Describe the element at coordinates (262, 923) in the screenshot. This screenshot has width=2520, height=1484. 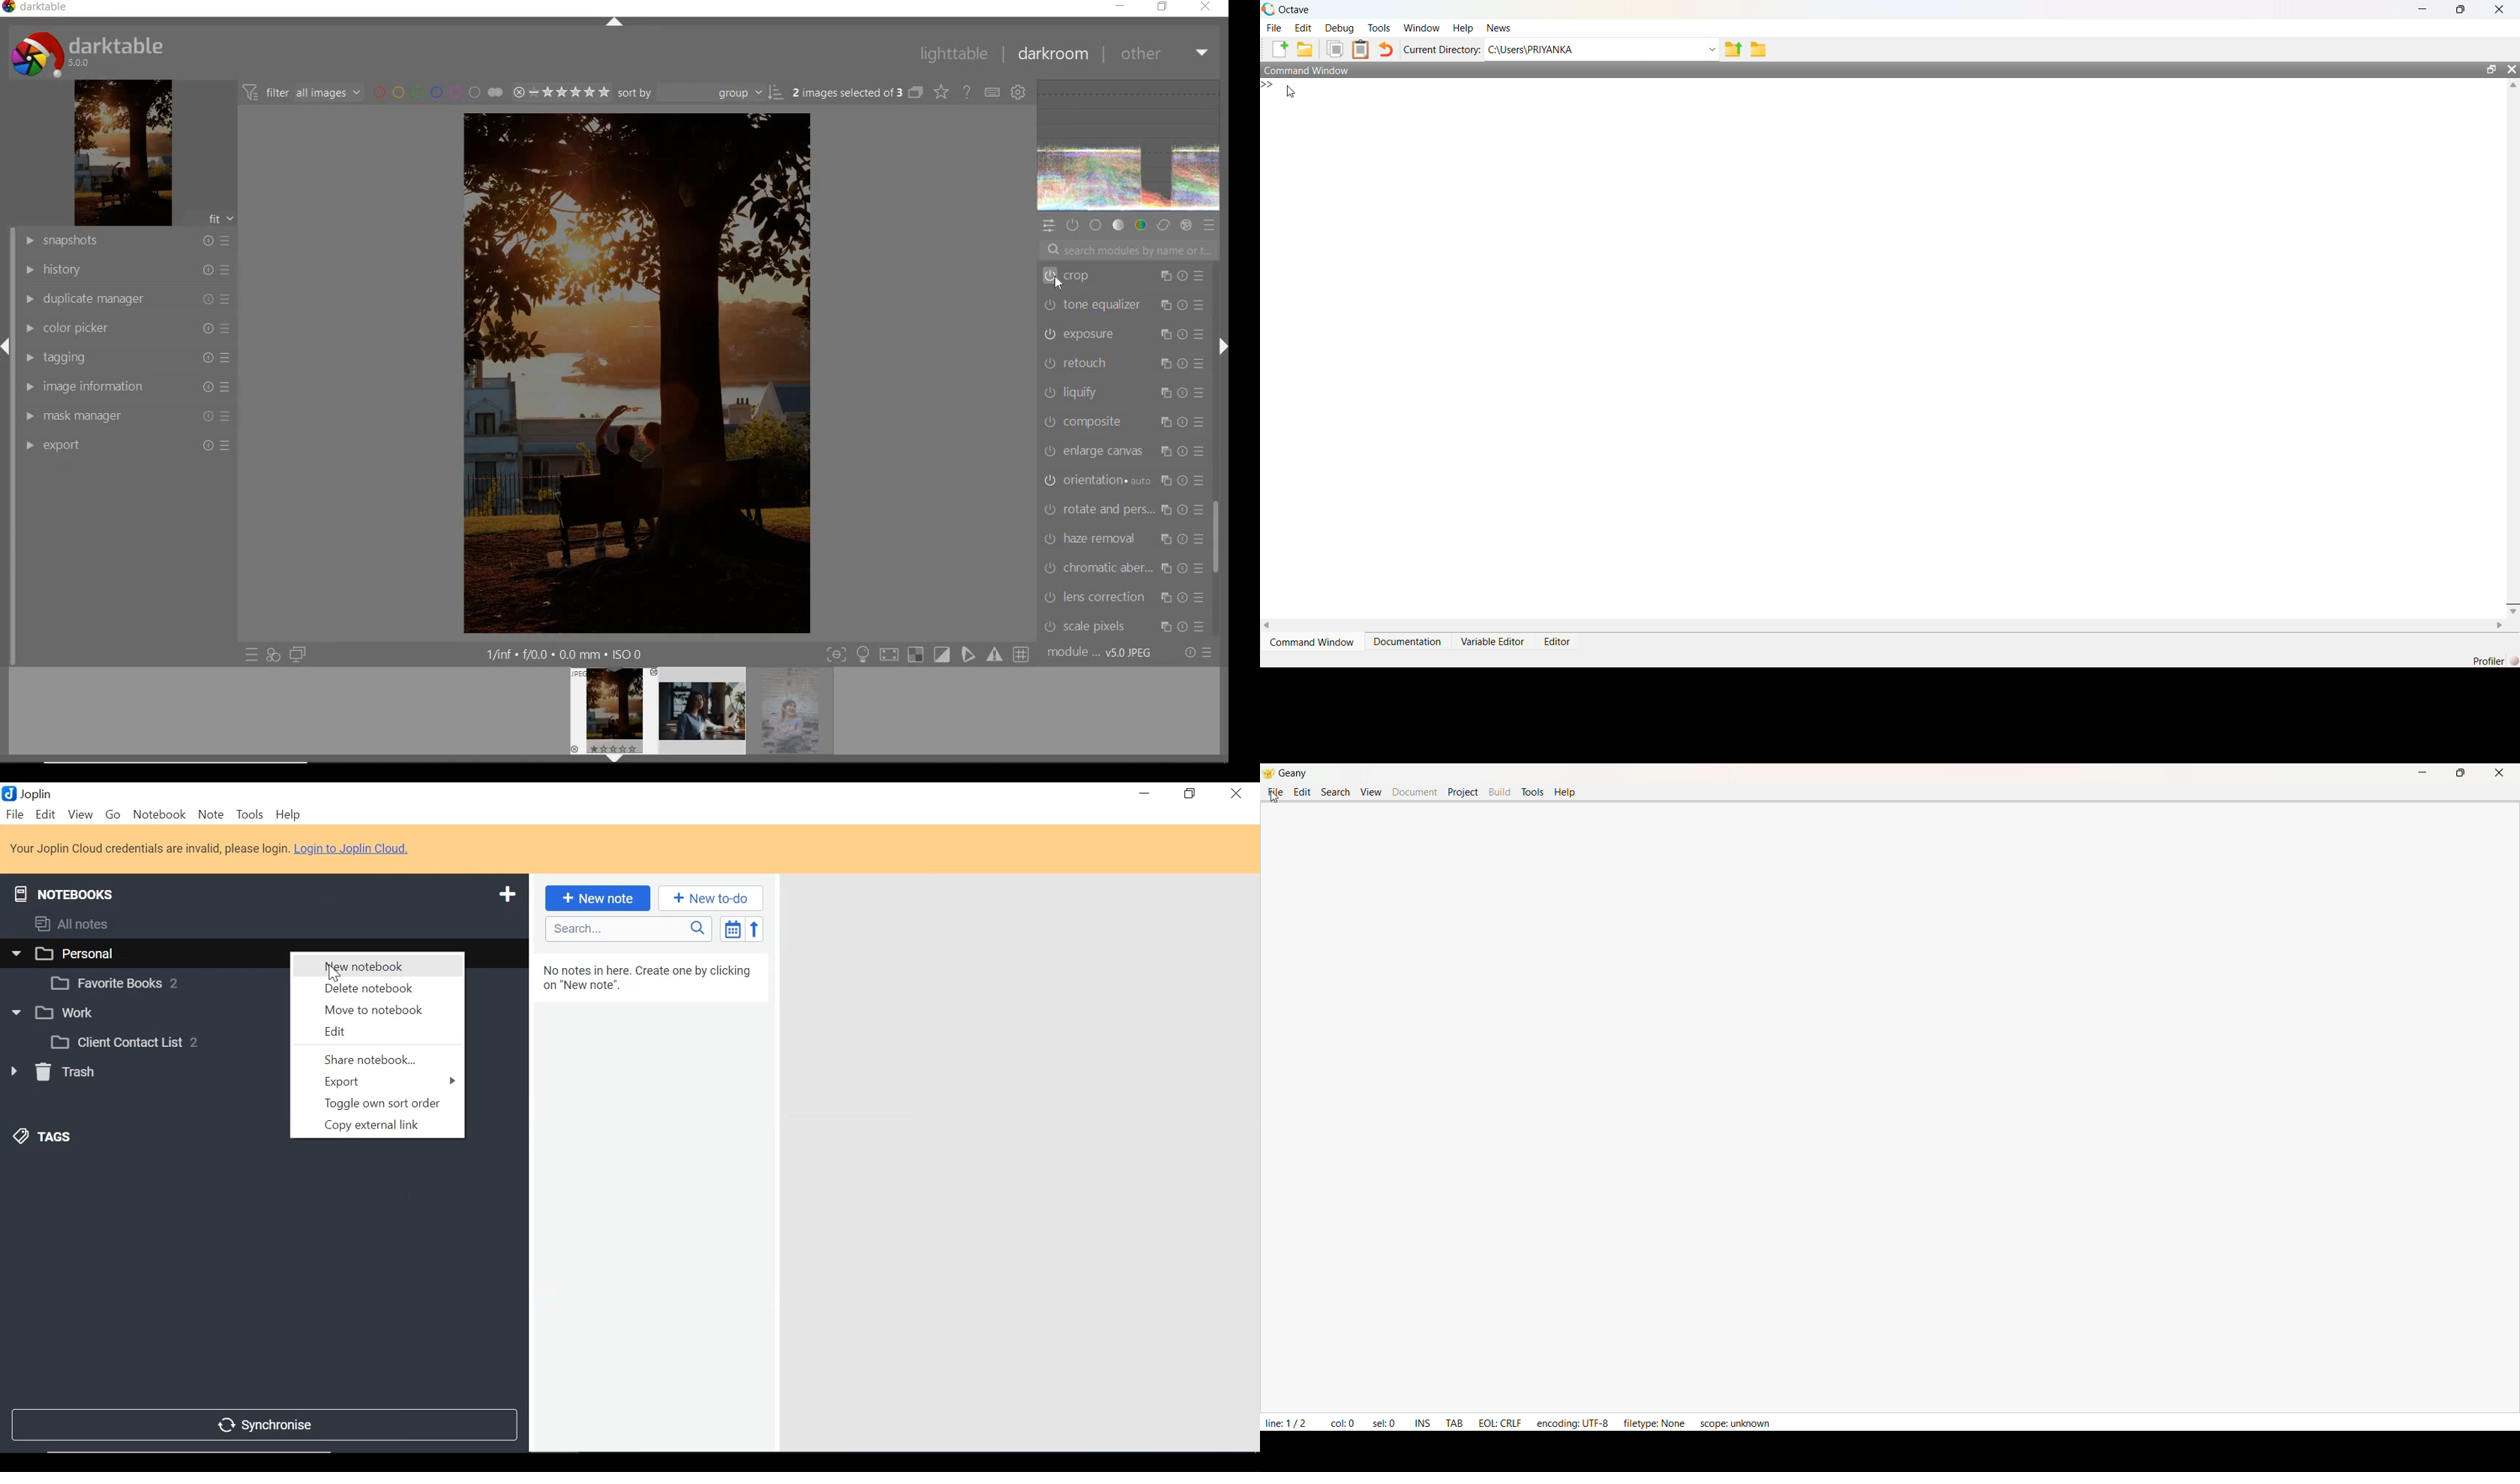
I see `Notebooks and Tags Display` at that location.